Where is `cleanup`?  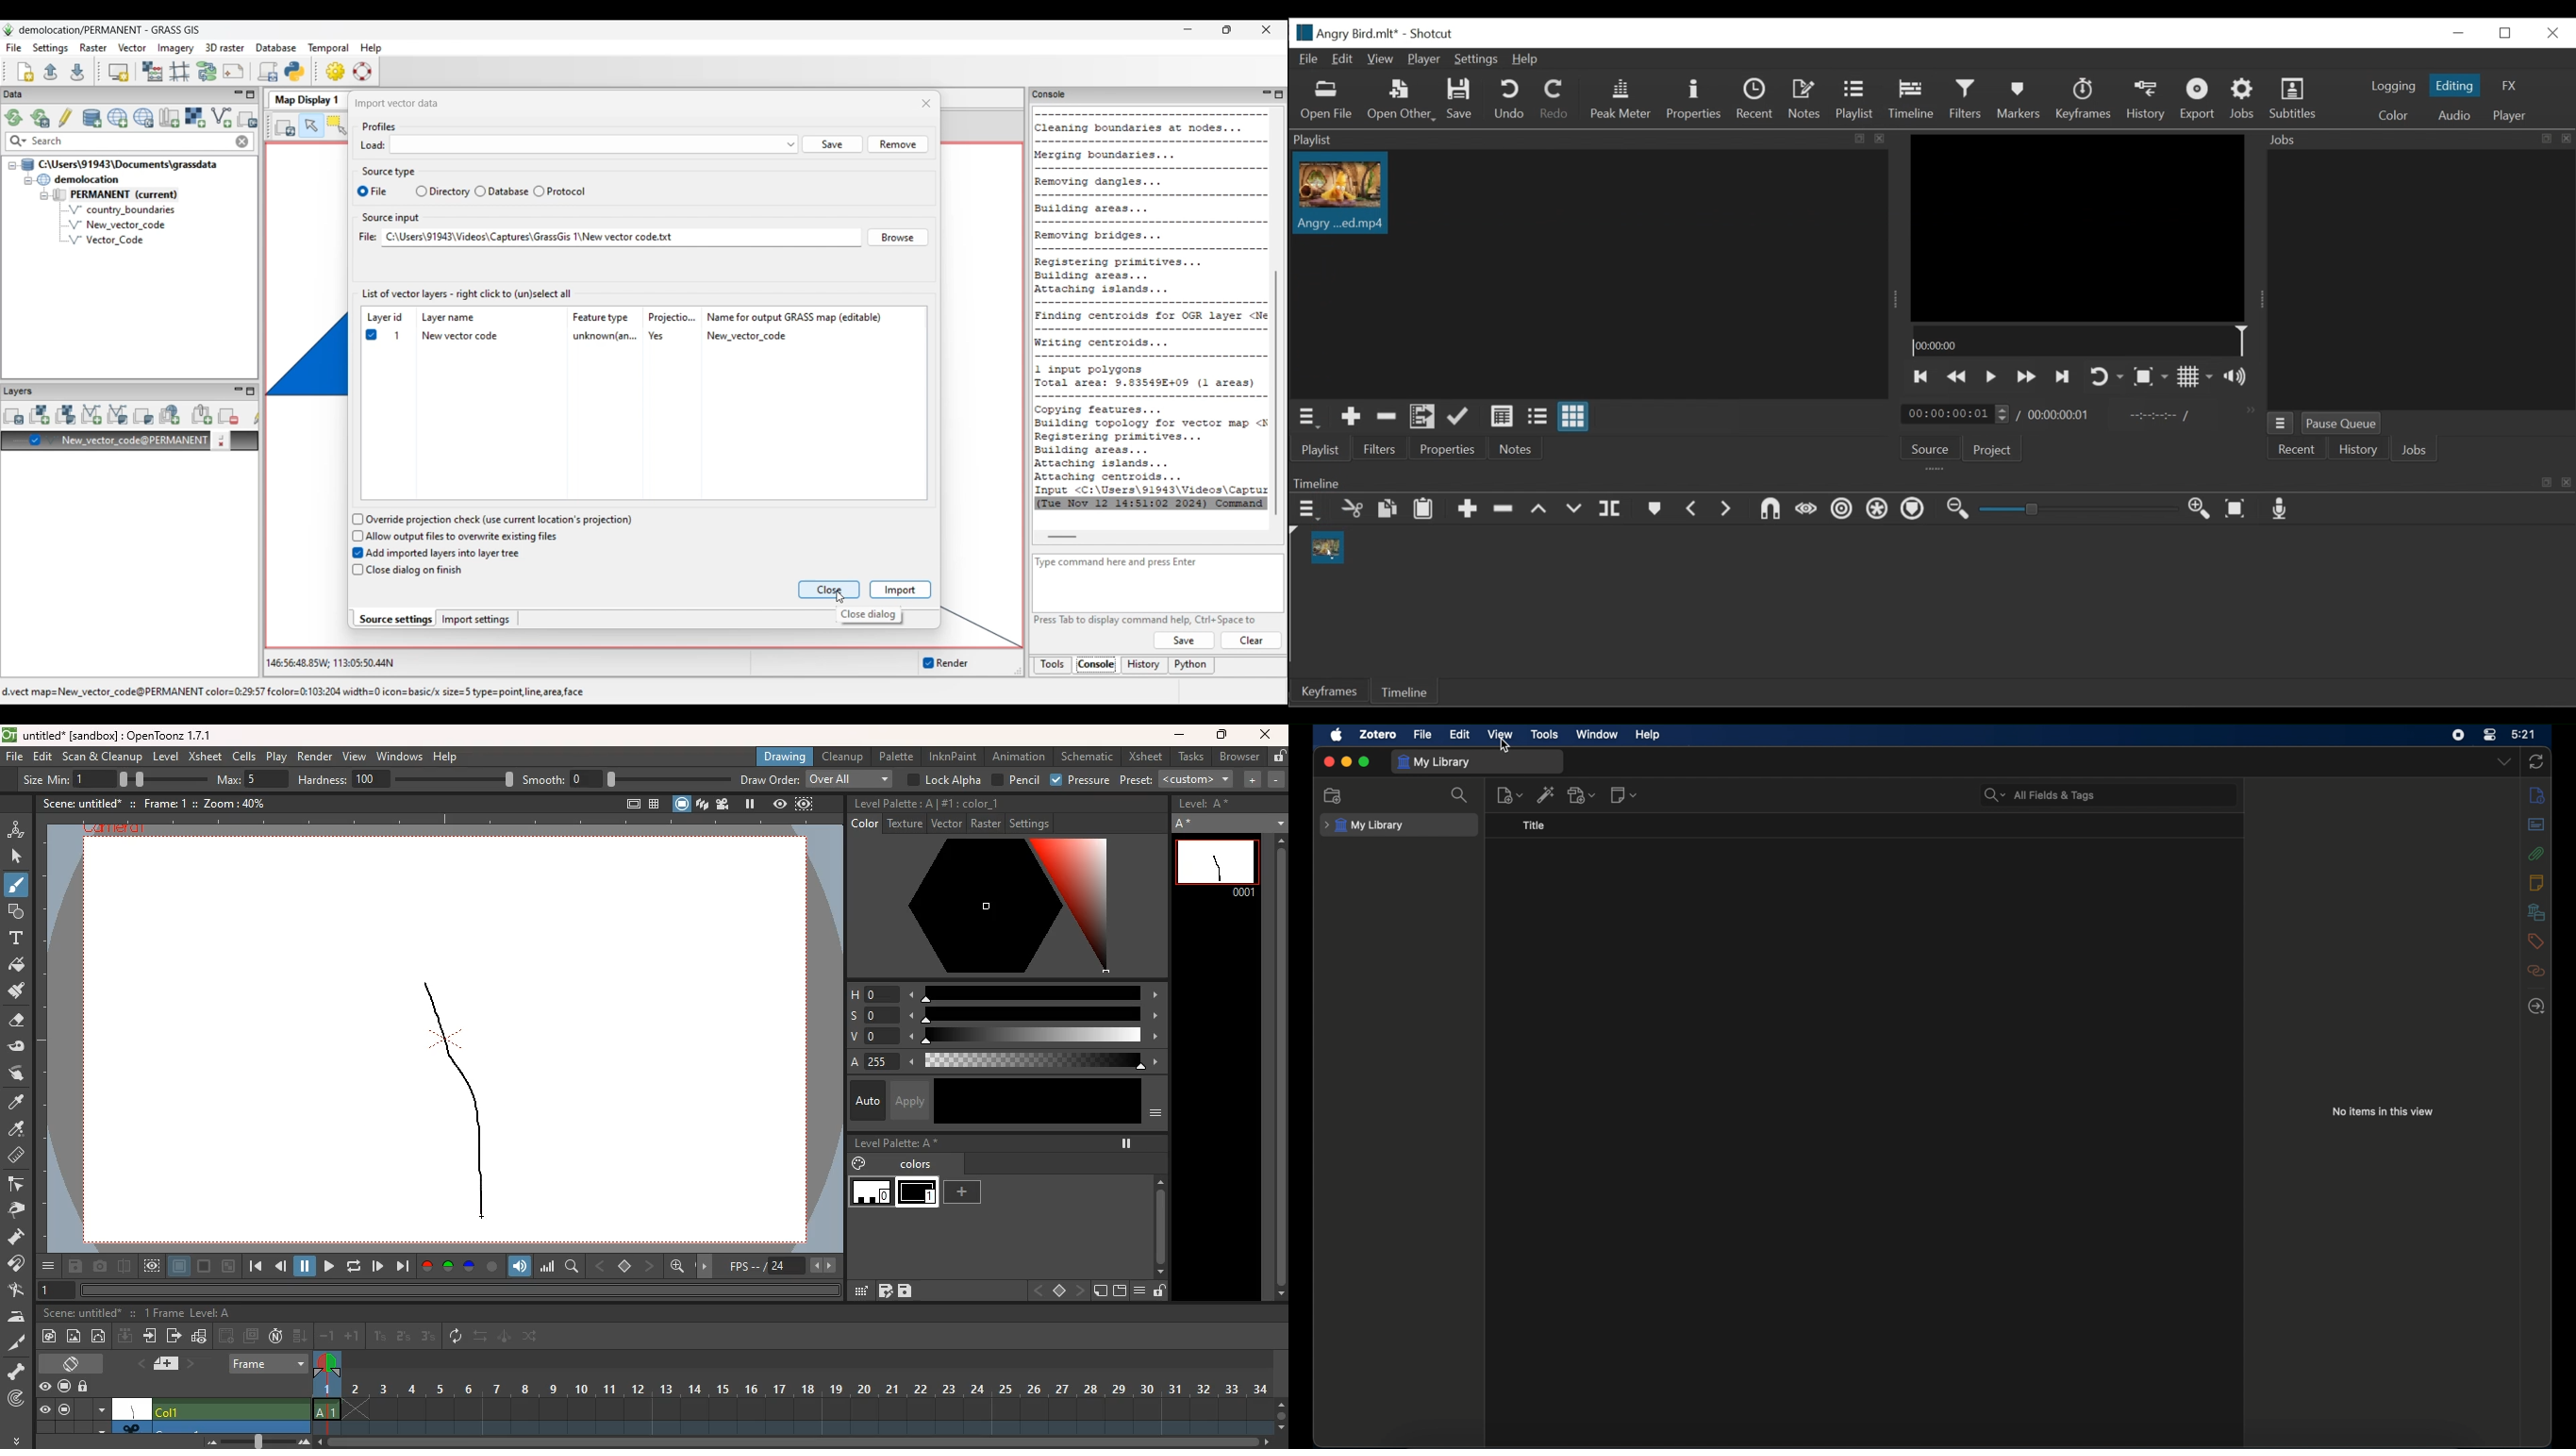
cleanup is located at coordinates (841, 757).